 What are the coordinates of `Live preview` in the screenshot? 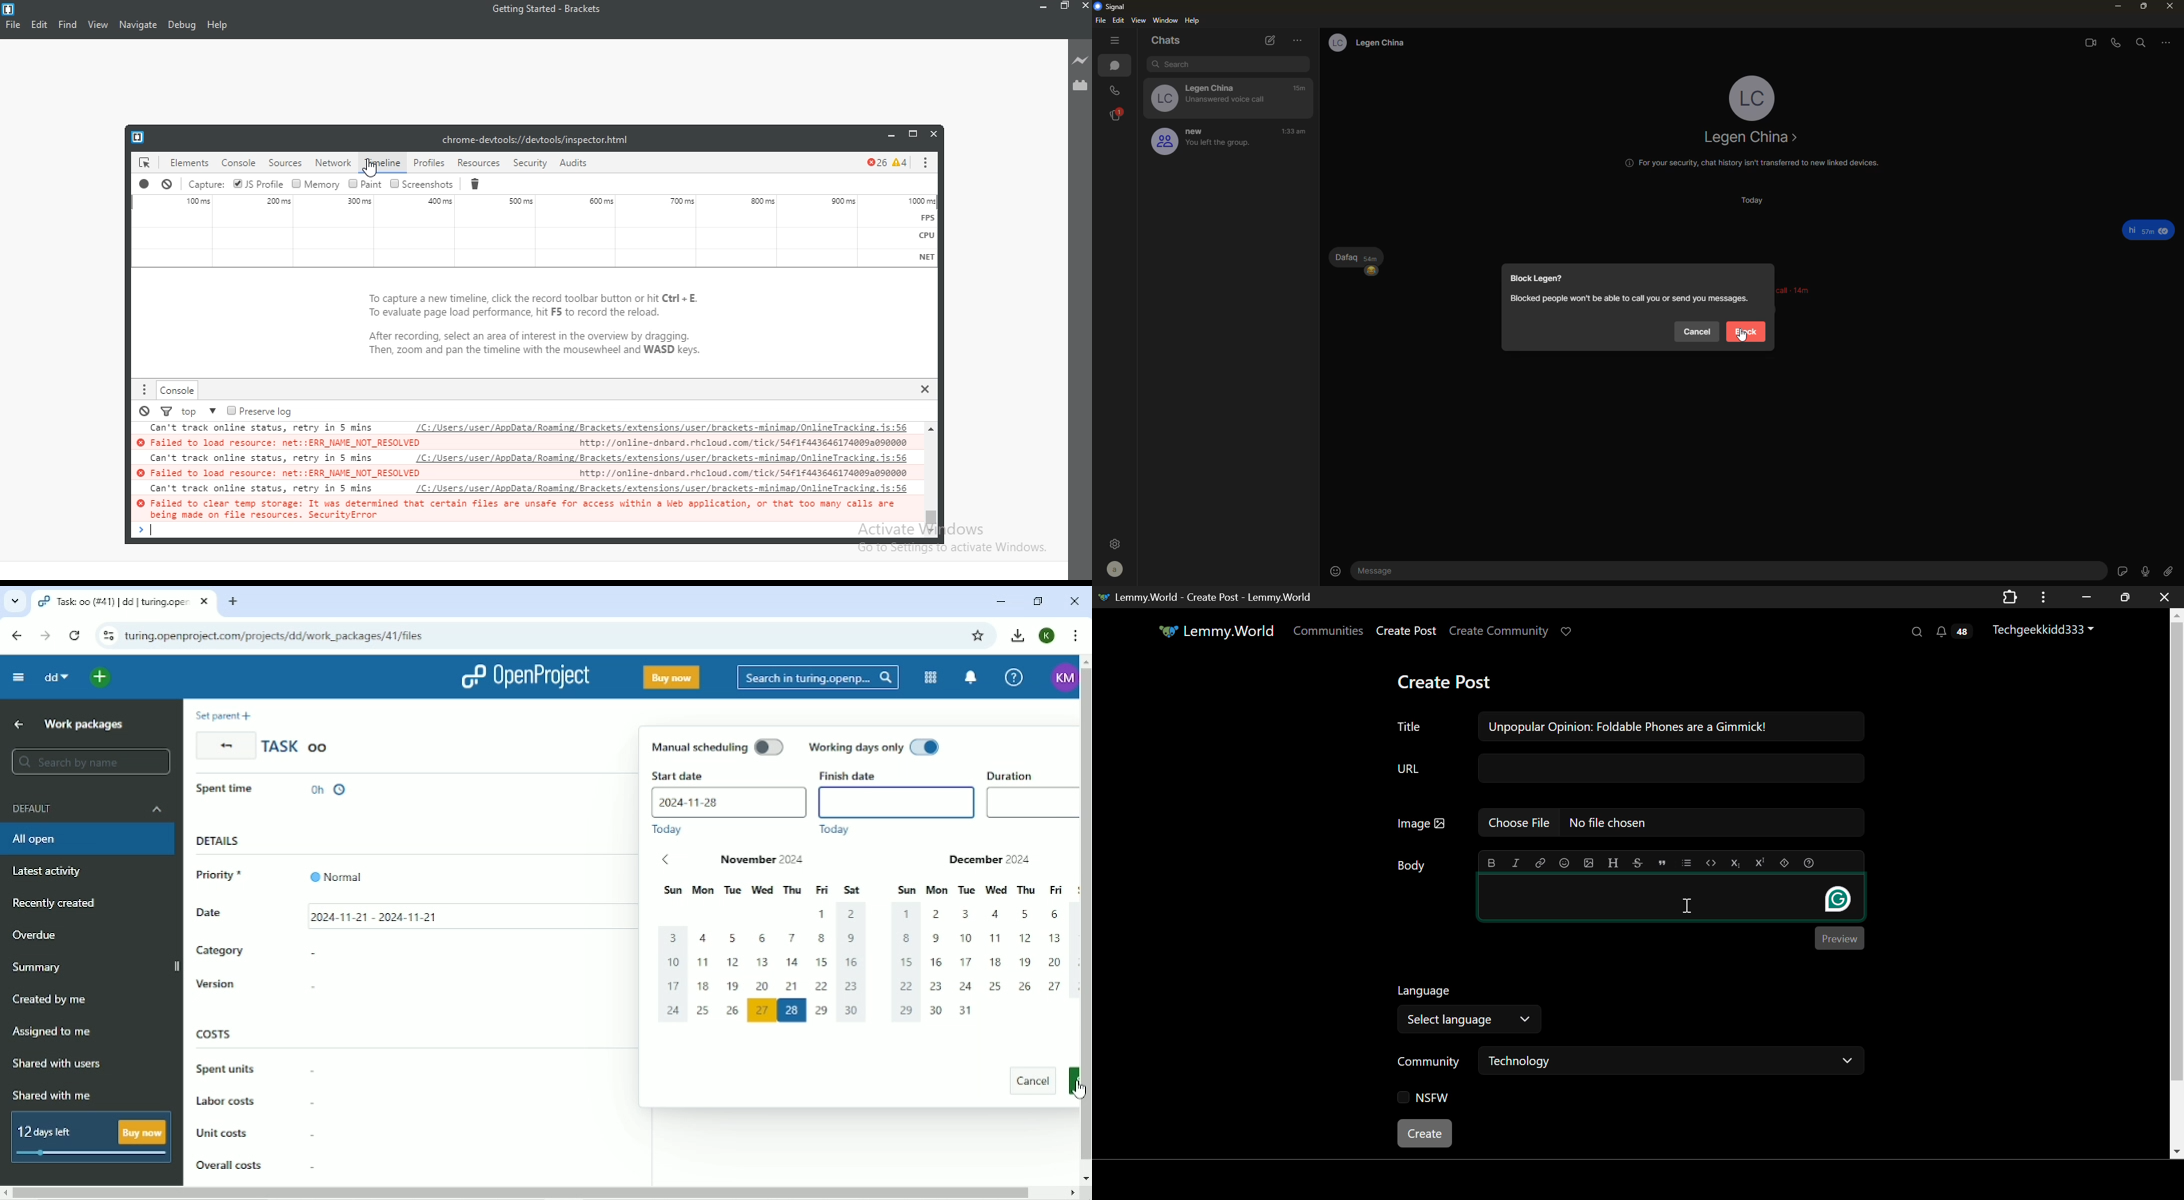 It's located at (1080, 60).